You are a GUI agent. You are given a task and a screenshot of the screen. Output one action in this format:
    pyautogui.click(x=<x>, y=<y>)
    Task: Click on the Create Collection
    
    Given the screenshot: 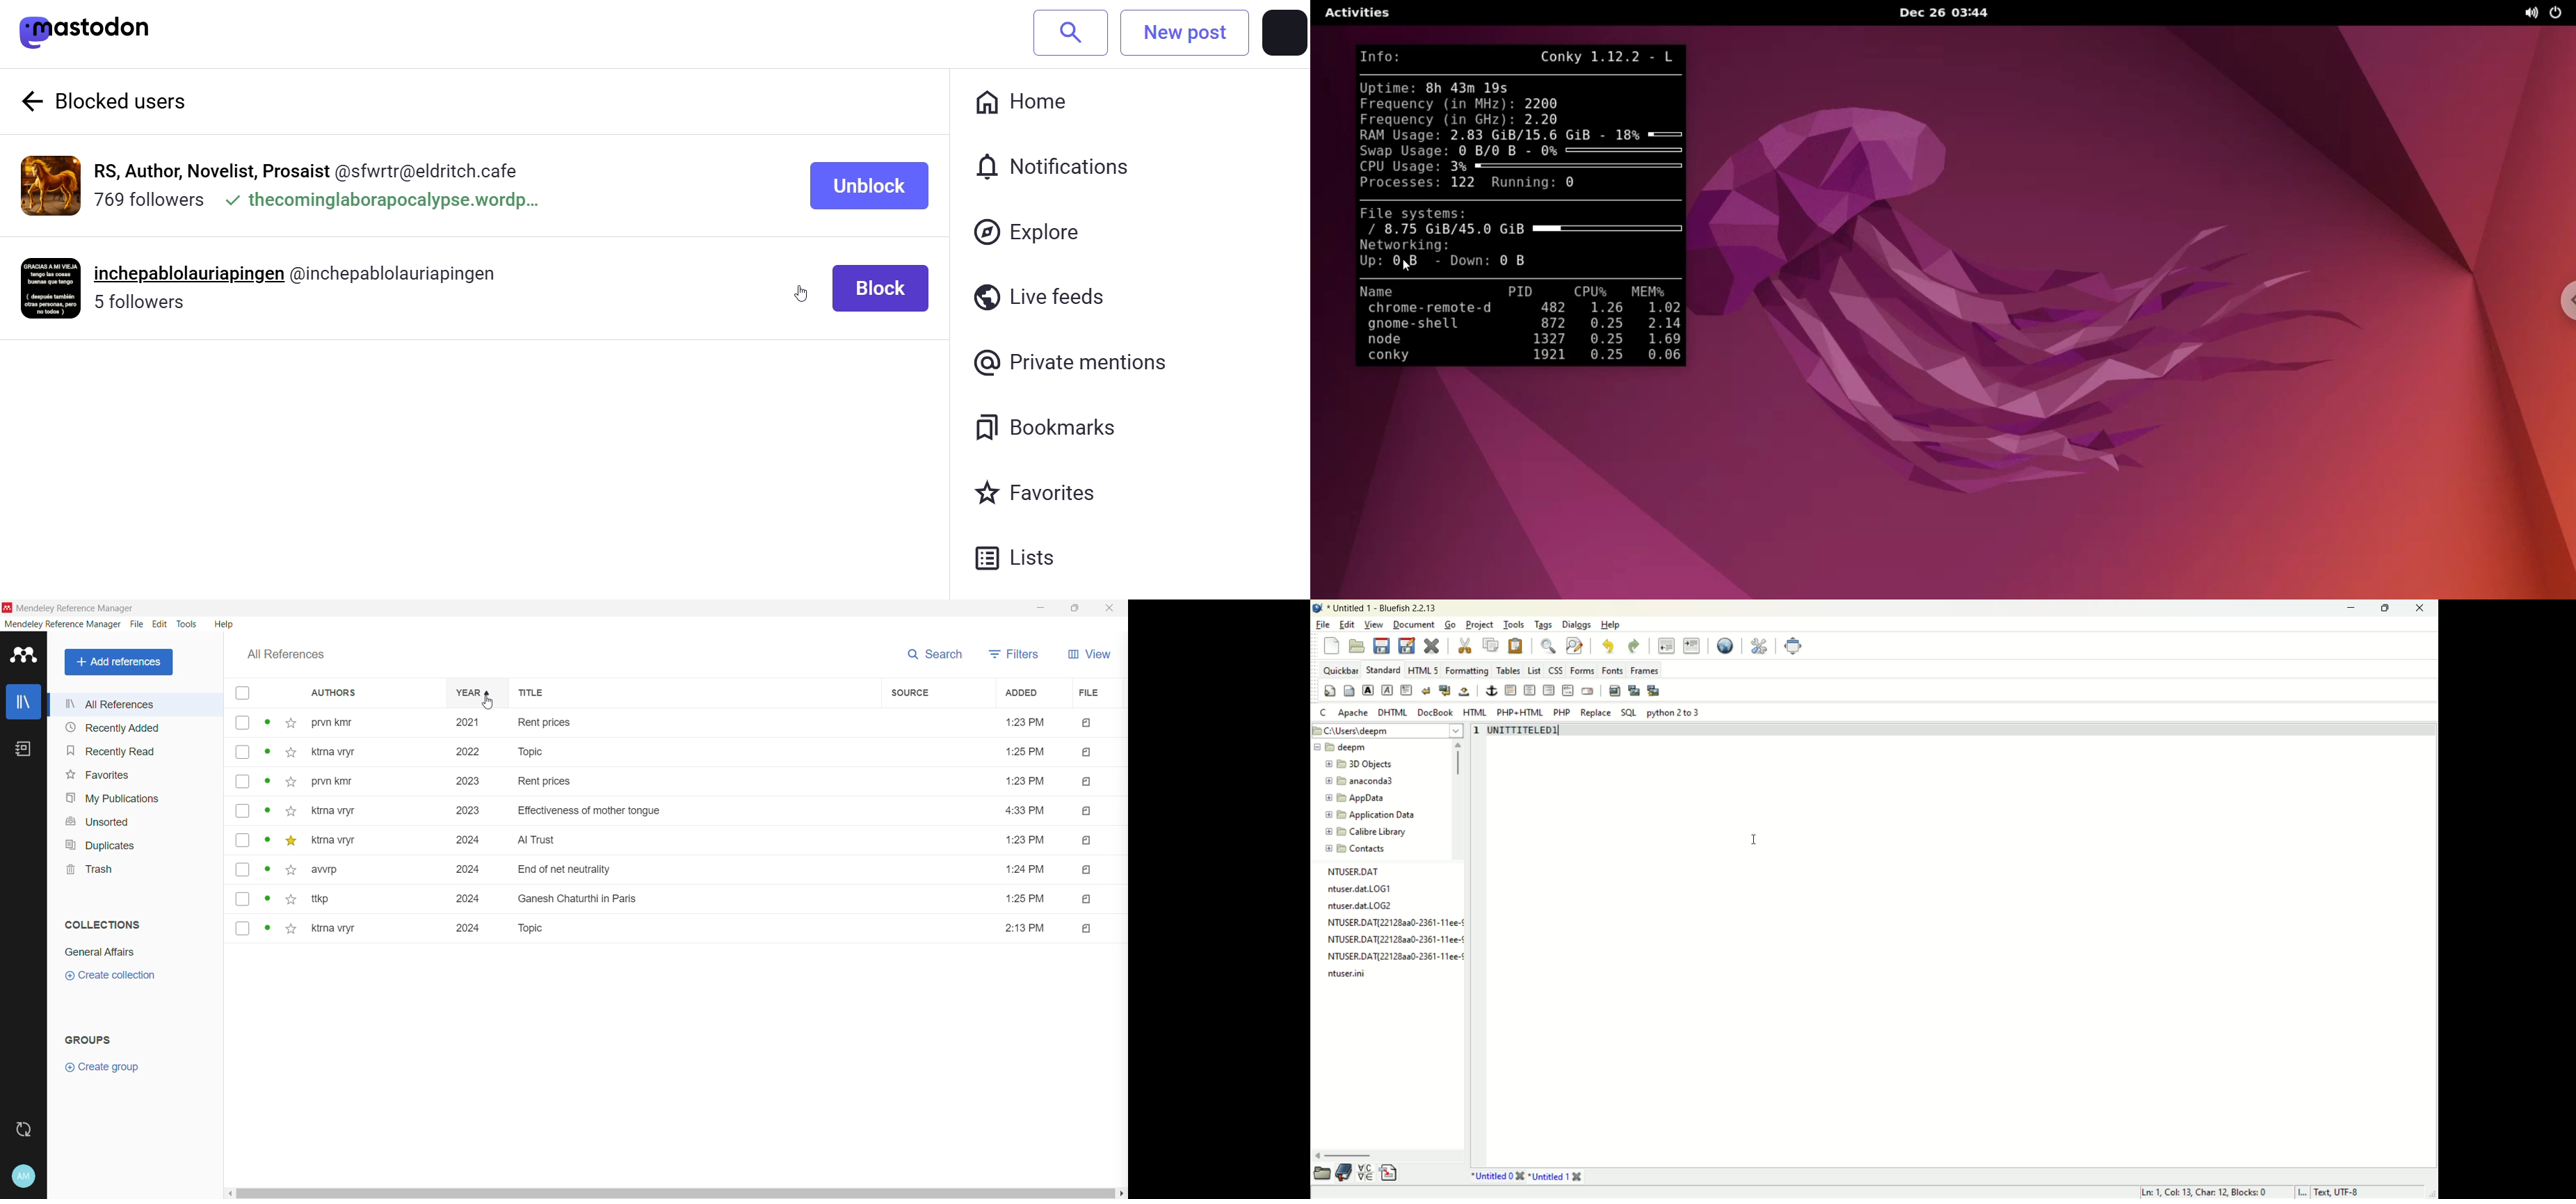 What is the action you would take?
    pyautogui.click(x=110, y=976)
    